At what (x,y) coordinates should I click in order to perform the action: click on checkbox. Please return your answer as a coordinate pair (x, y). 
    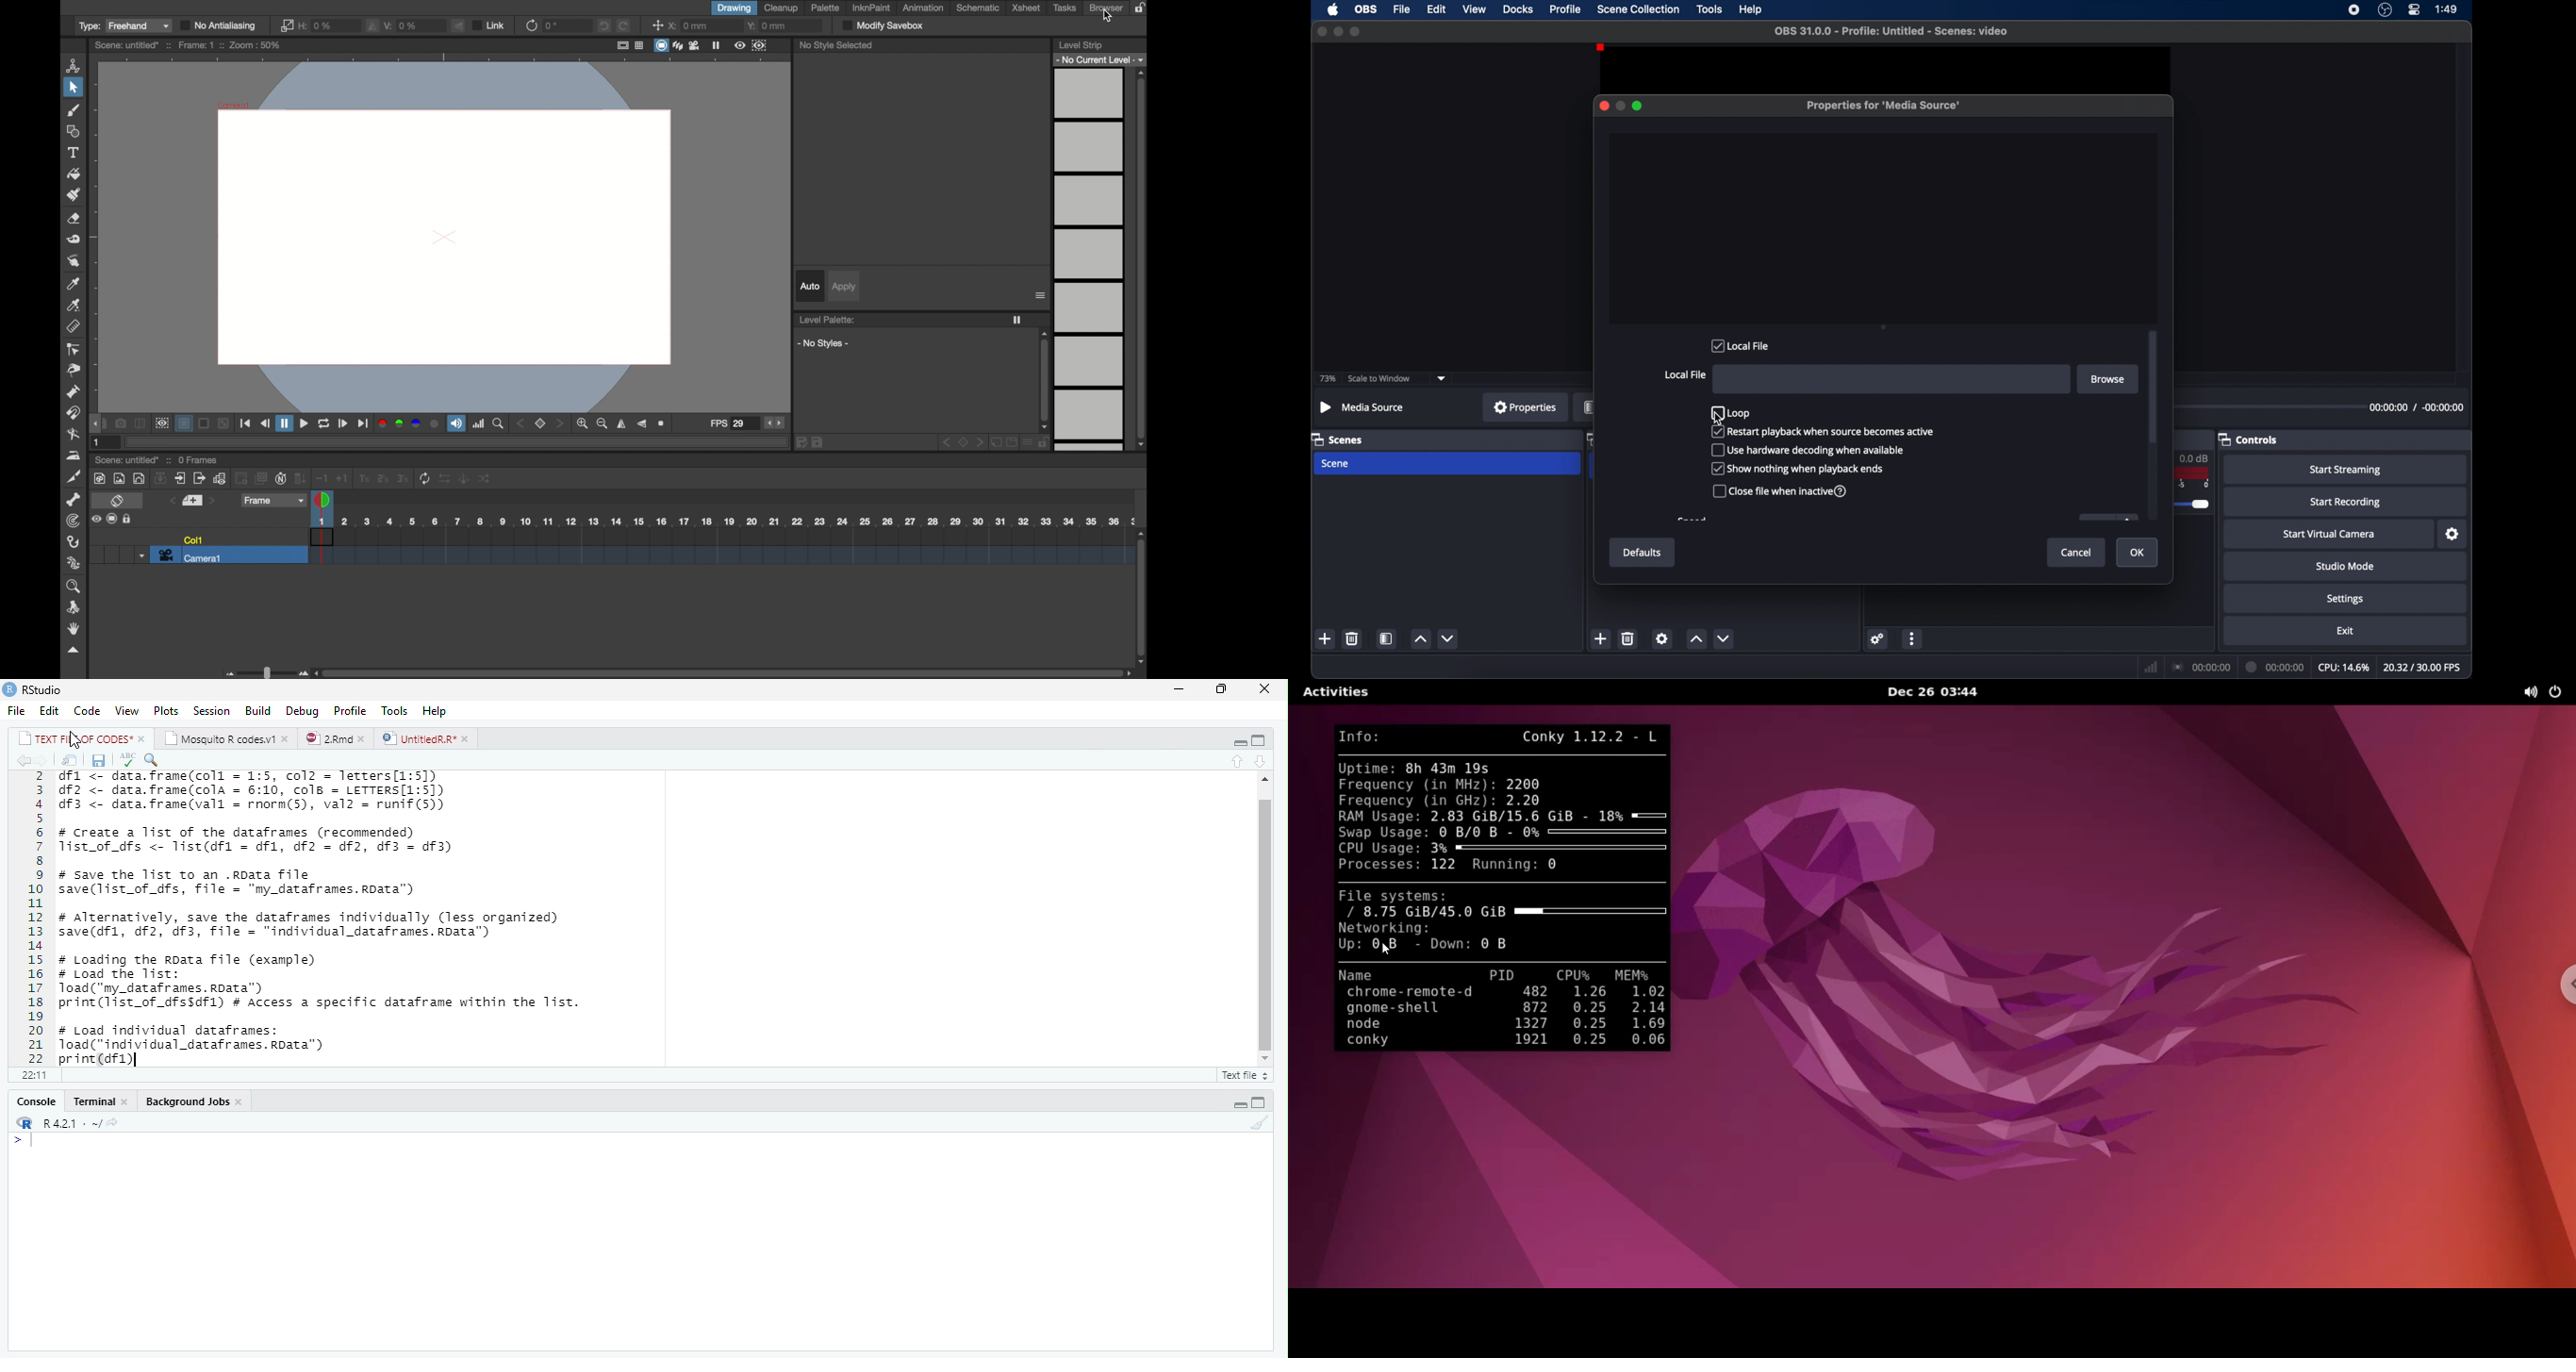
    Looking at the image, I should click on (1797, 469).